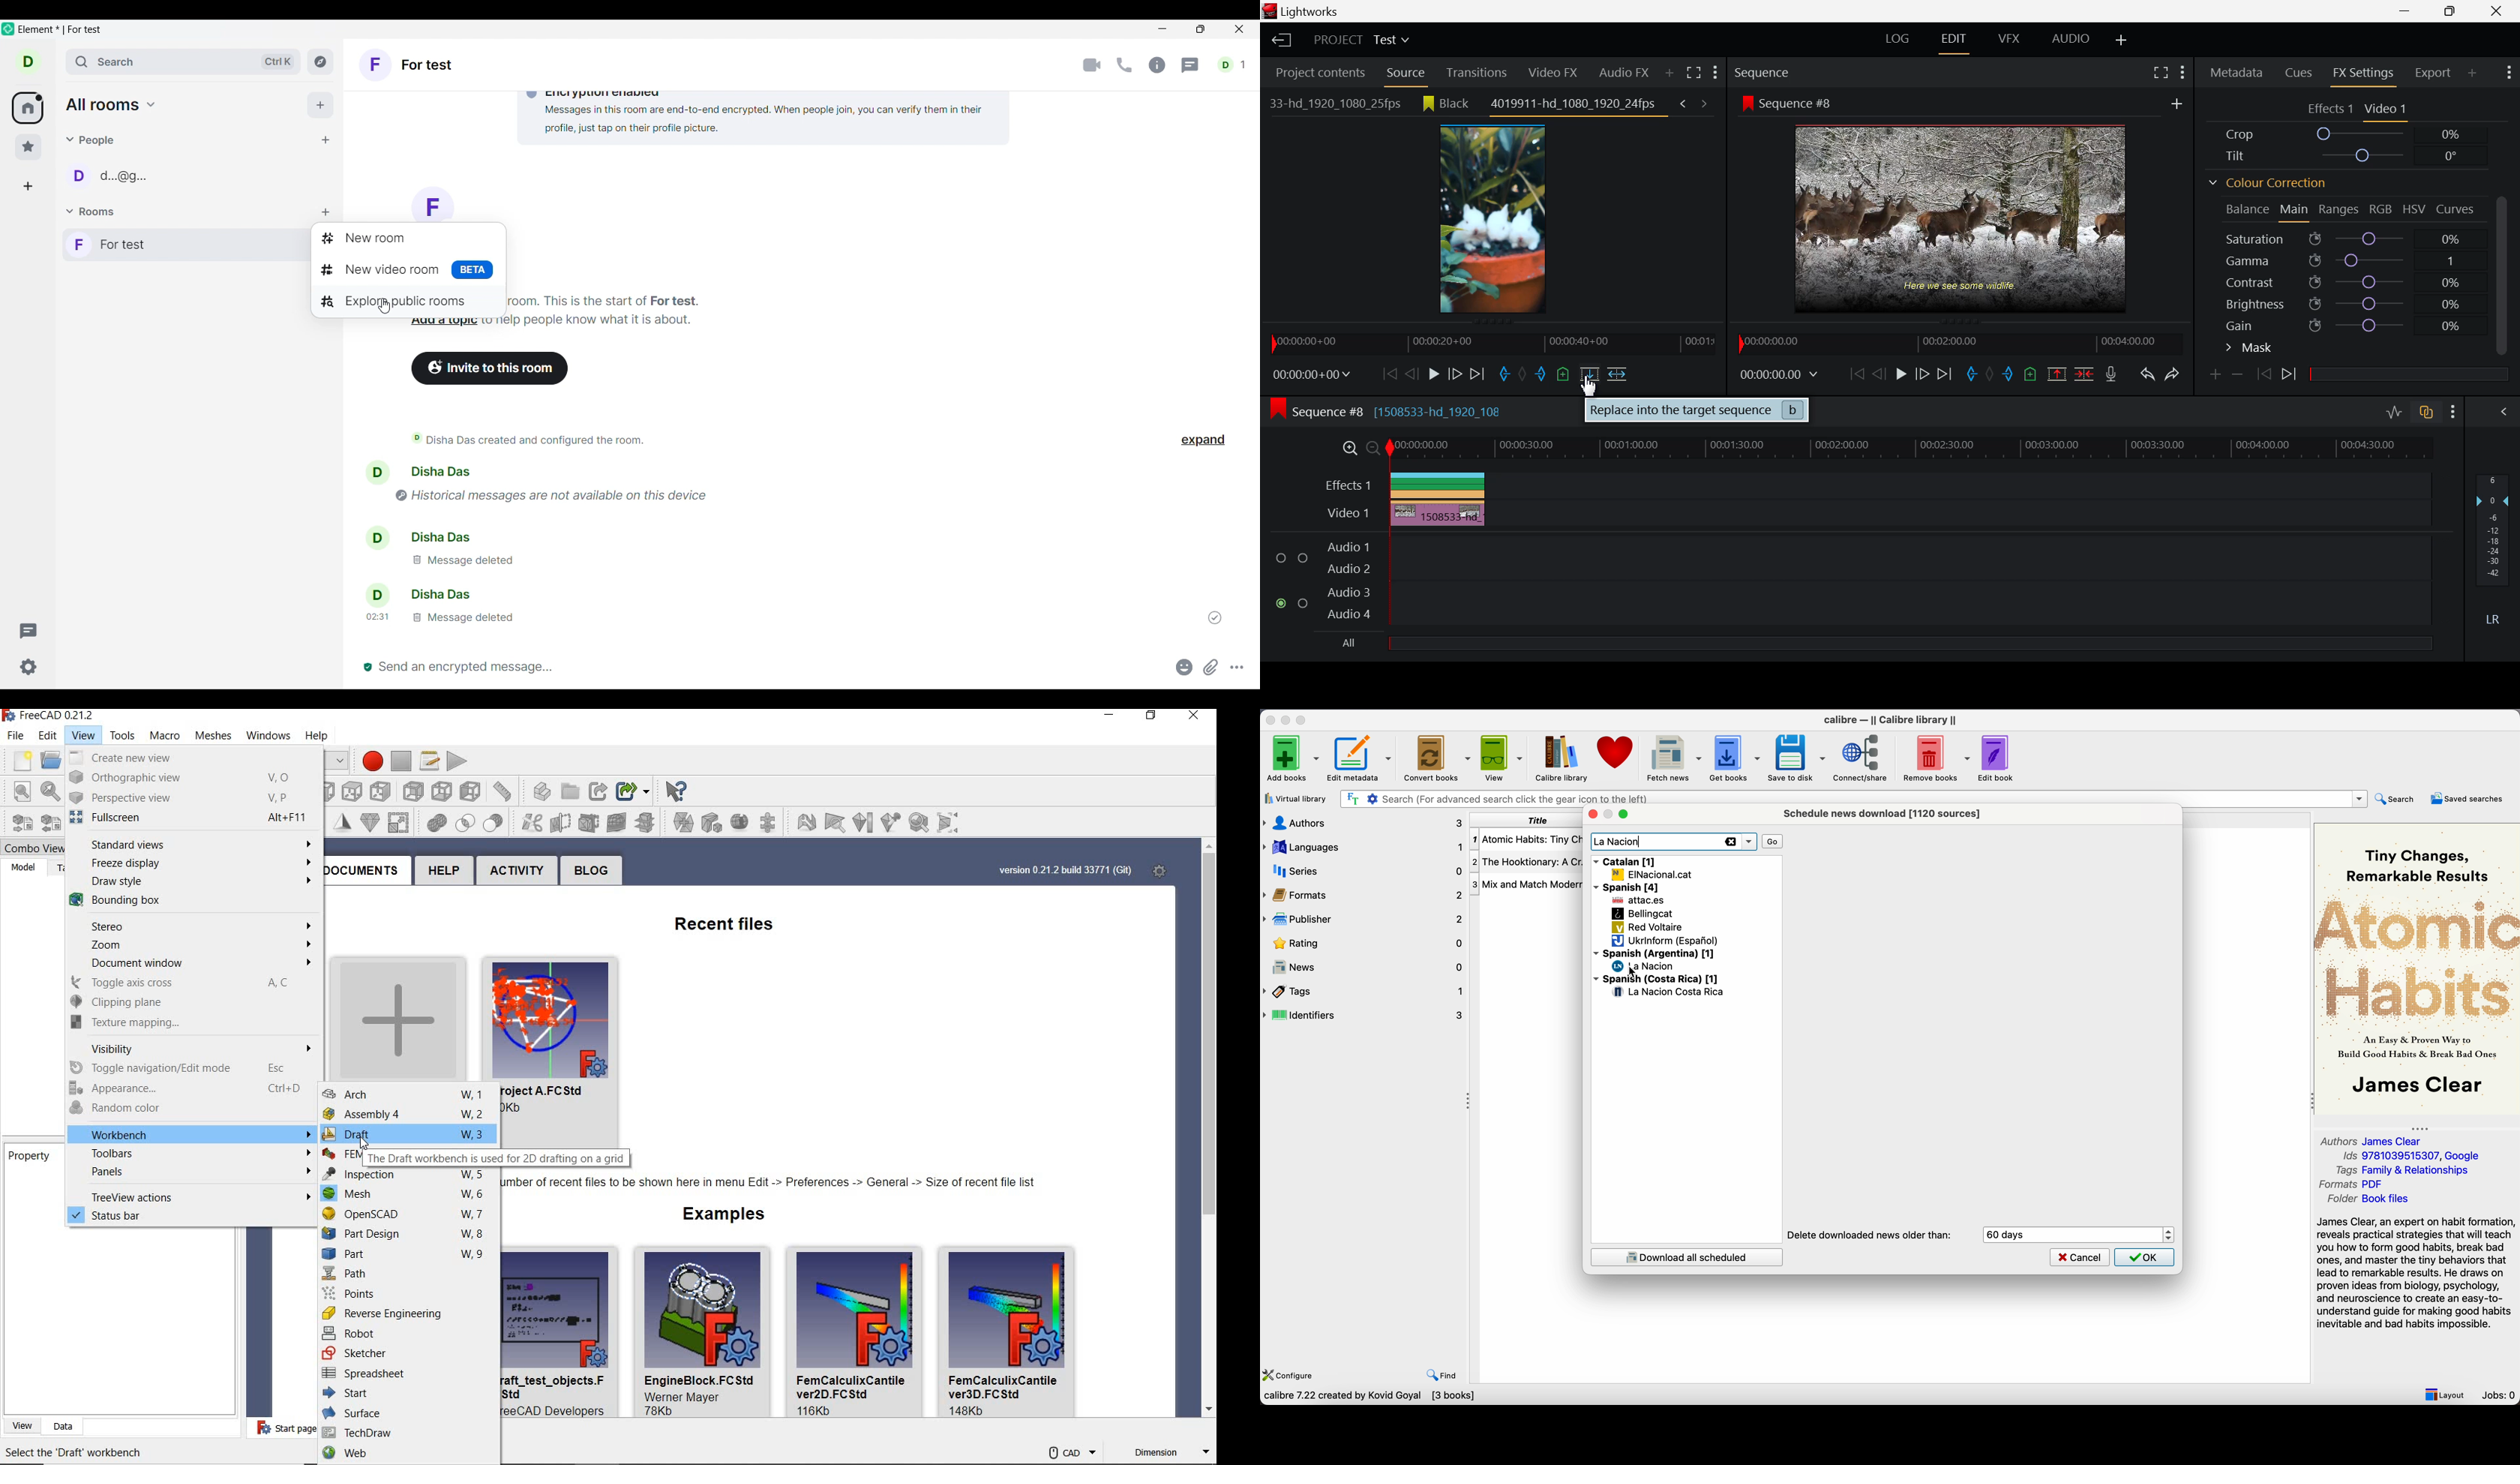  What do you see at coordinates (328, 733) in the screenshot?
I see `help` at bounding box center [328, 733].